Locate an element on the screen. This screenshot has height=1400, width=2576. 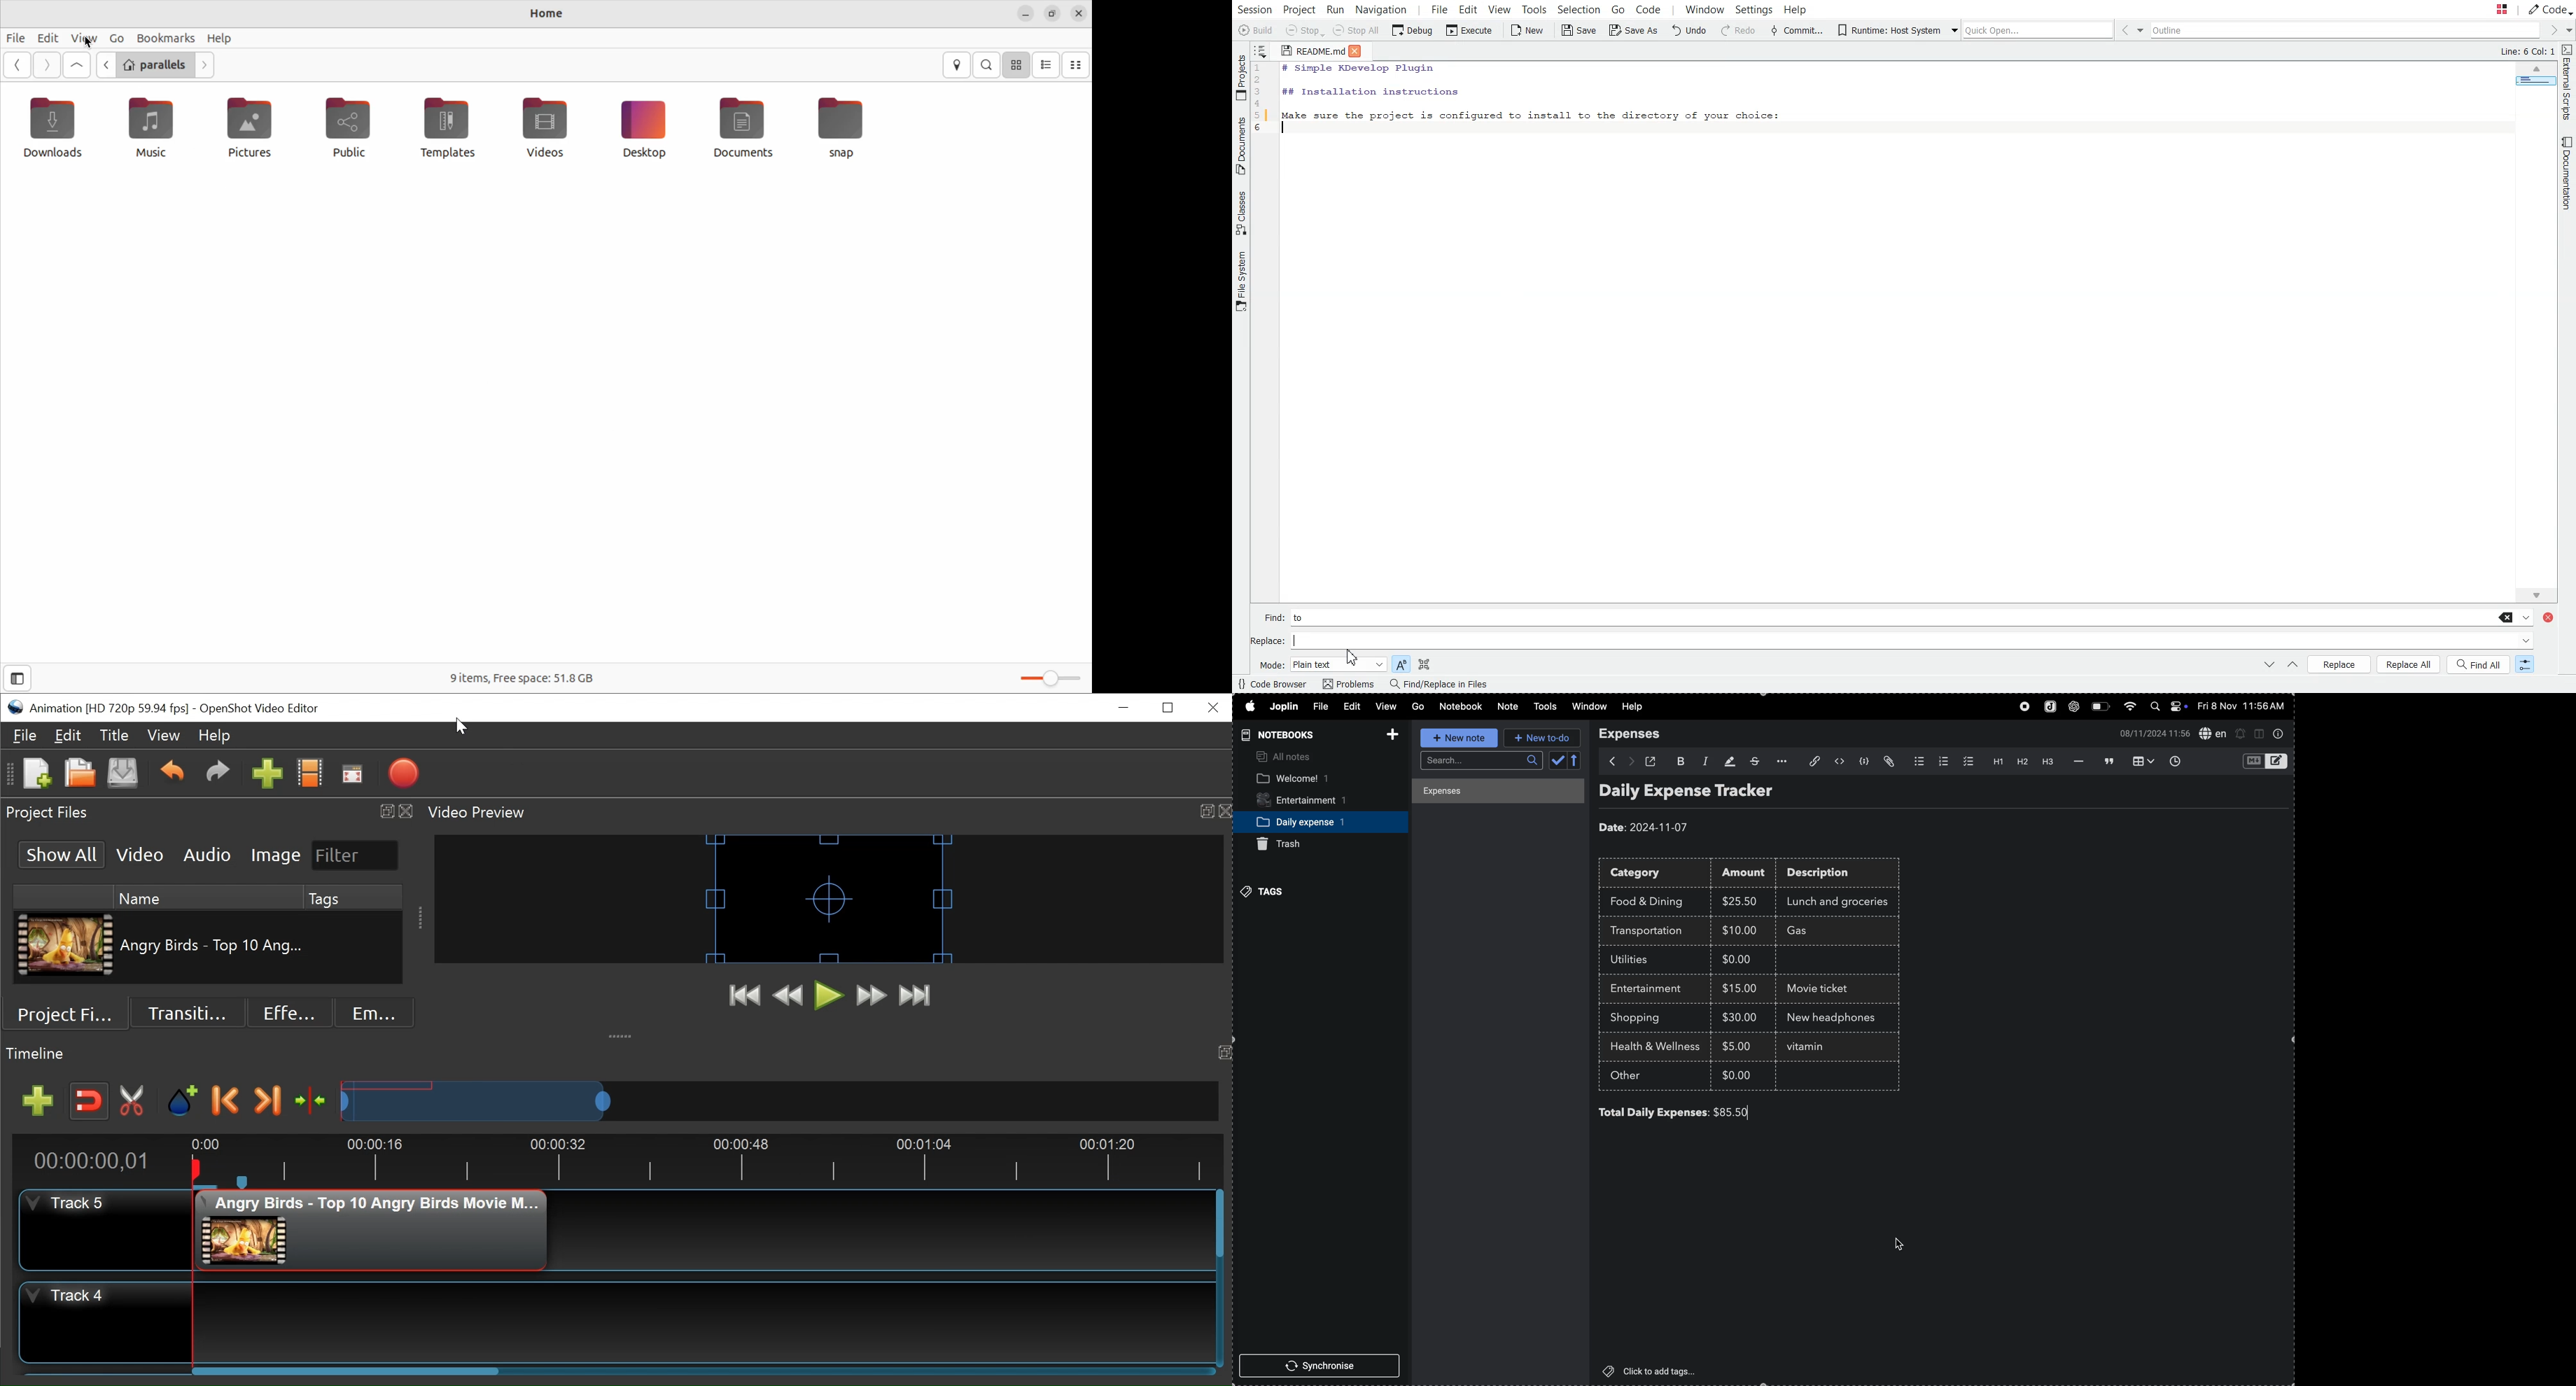
italic is located at coordinates (1702, 760).